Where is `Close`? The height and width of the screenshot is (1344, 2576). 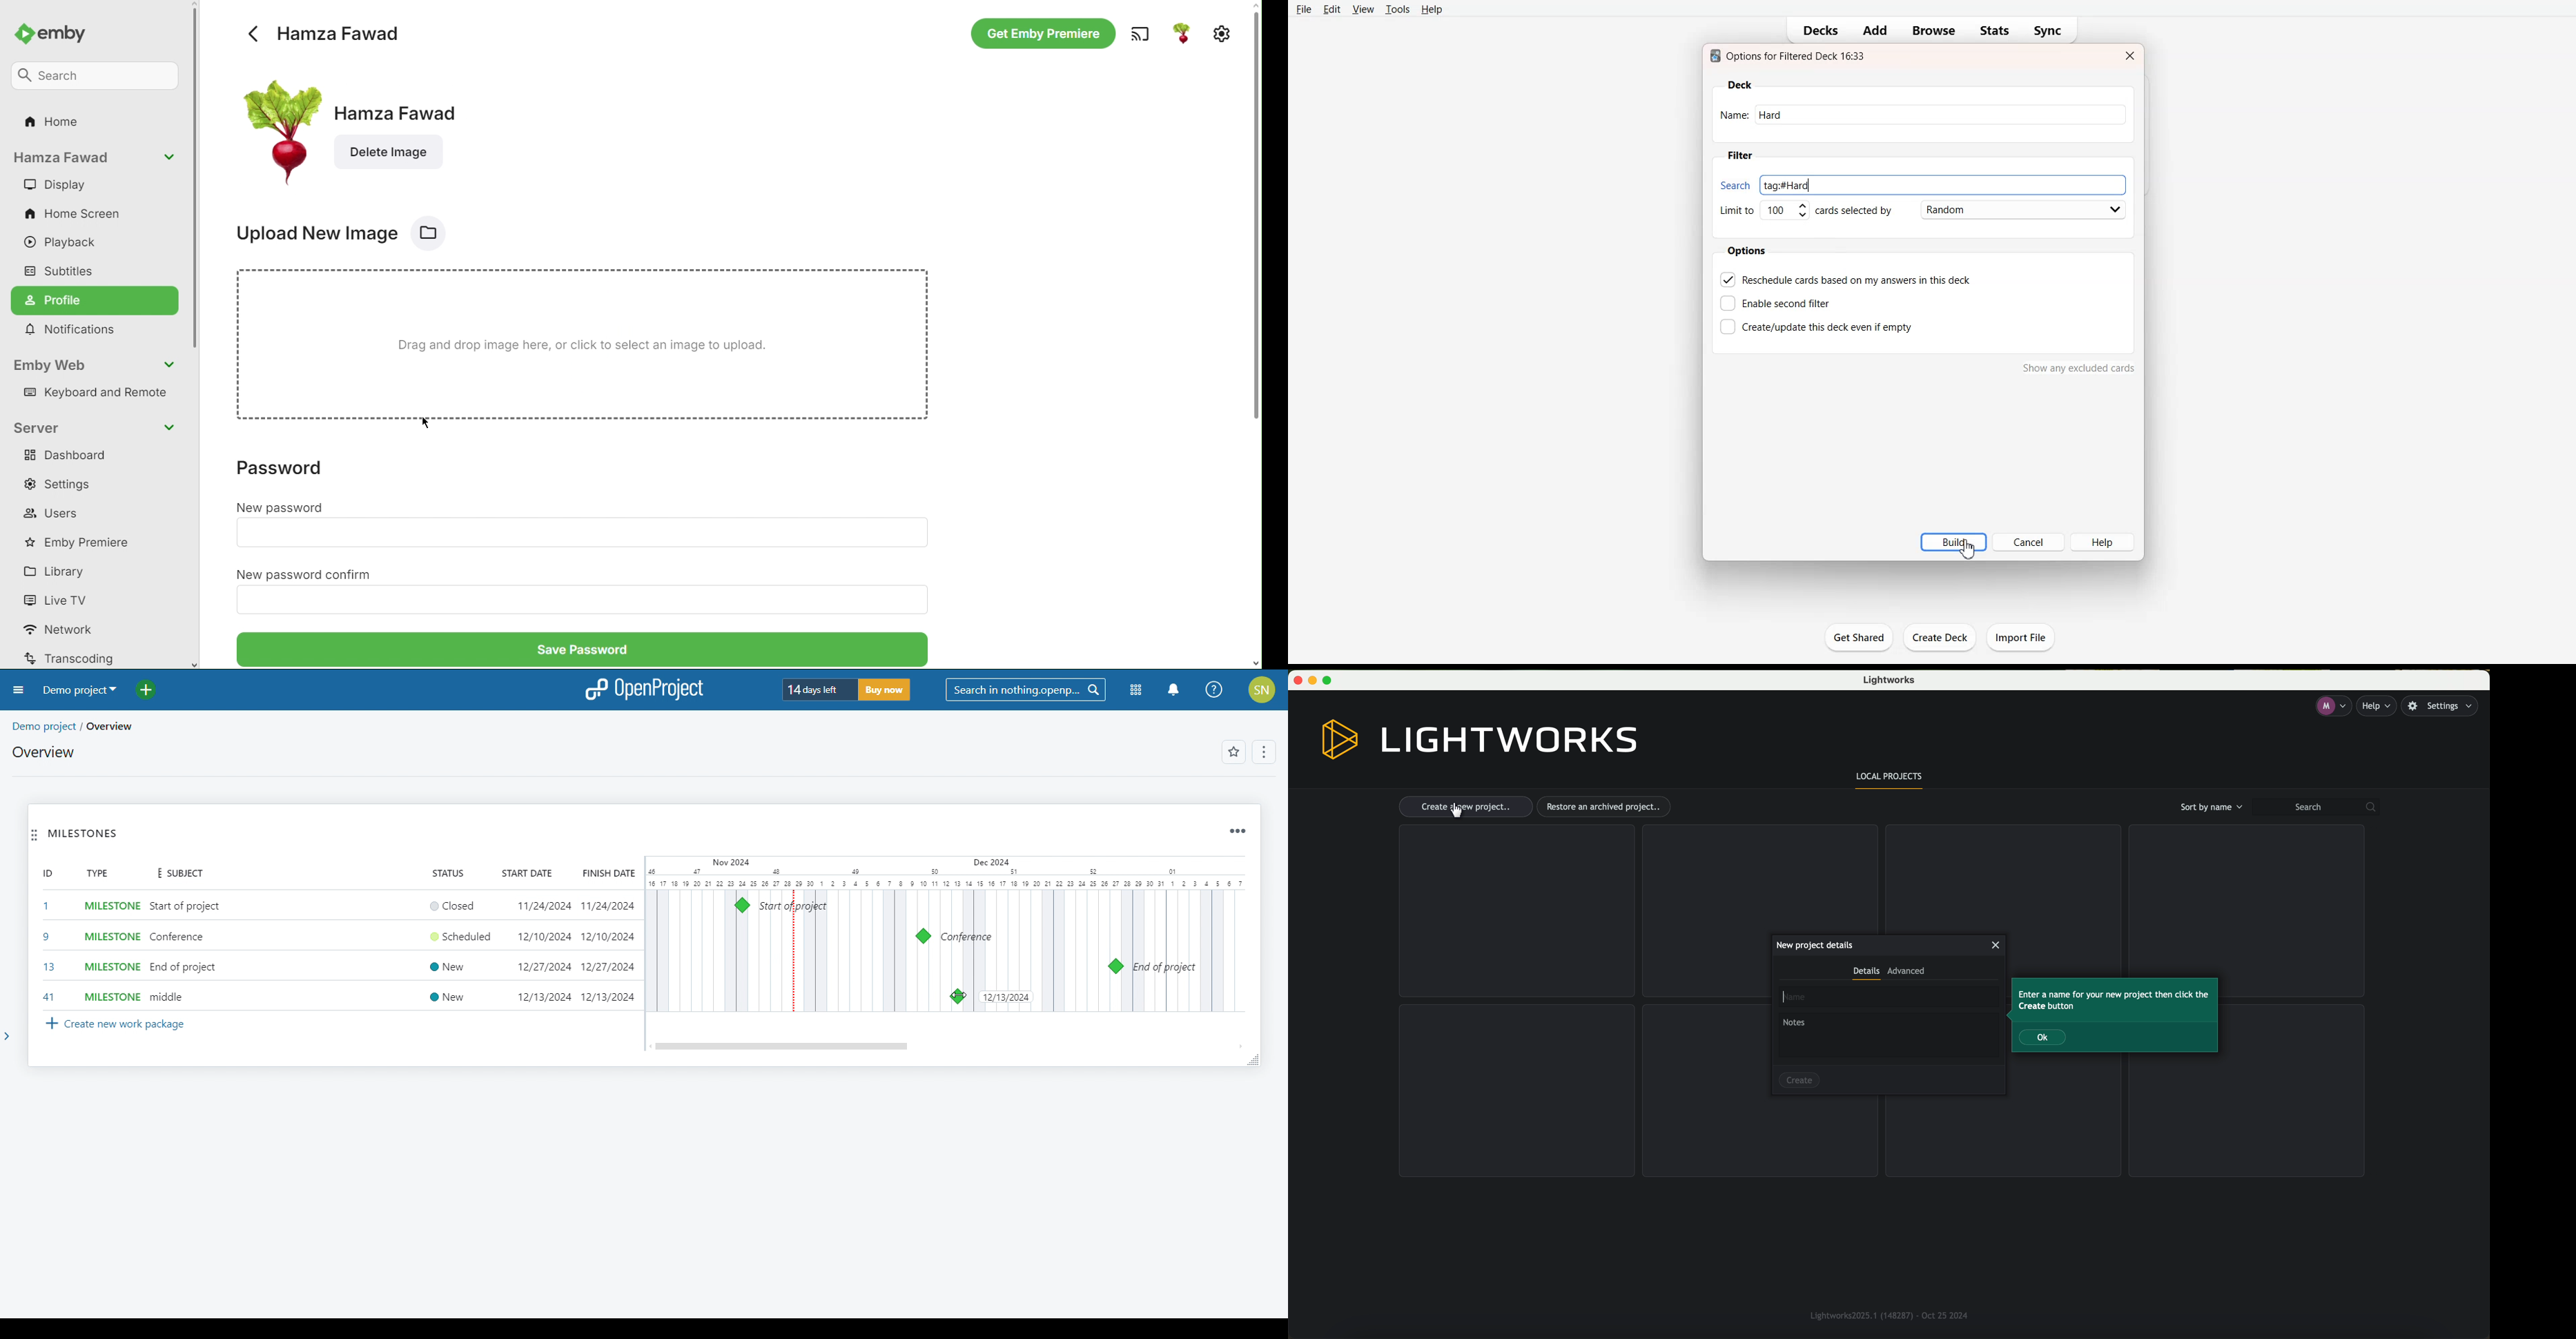
Close is located at coordinates (2129, 56).